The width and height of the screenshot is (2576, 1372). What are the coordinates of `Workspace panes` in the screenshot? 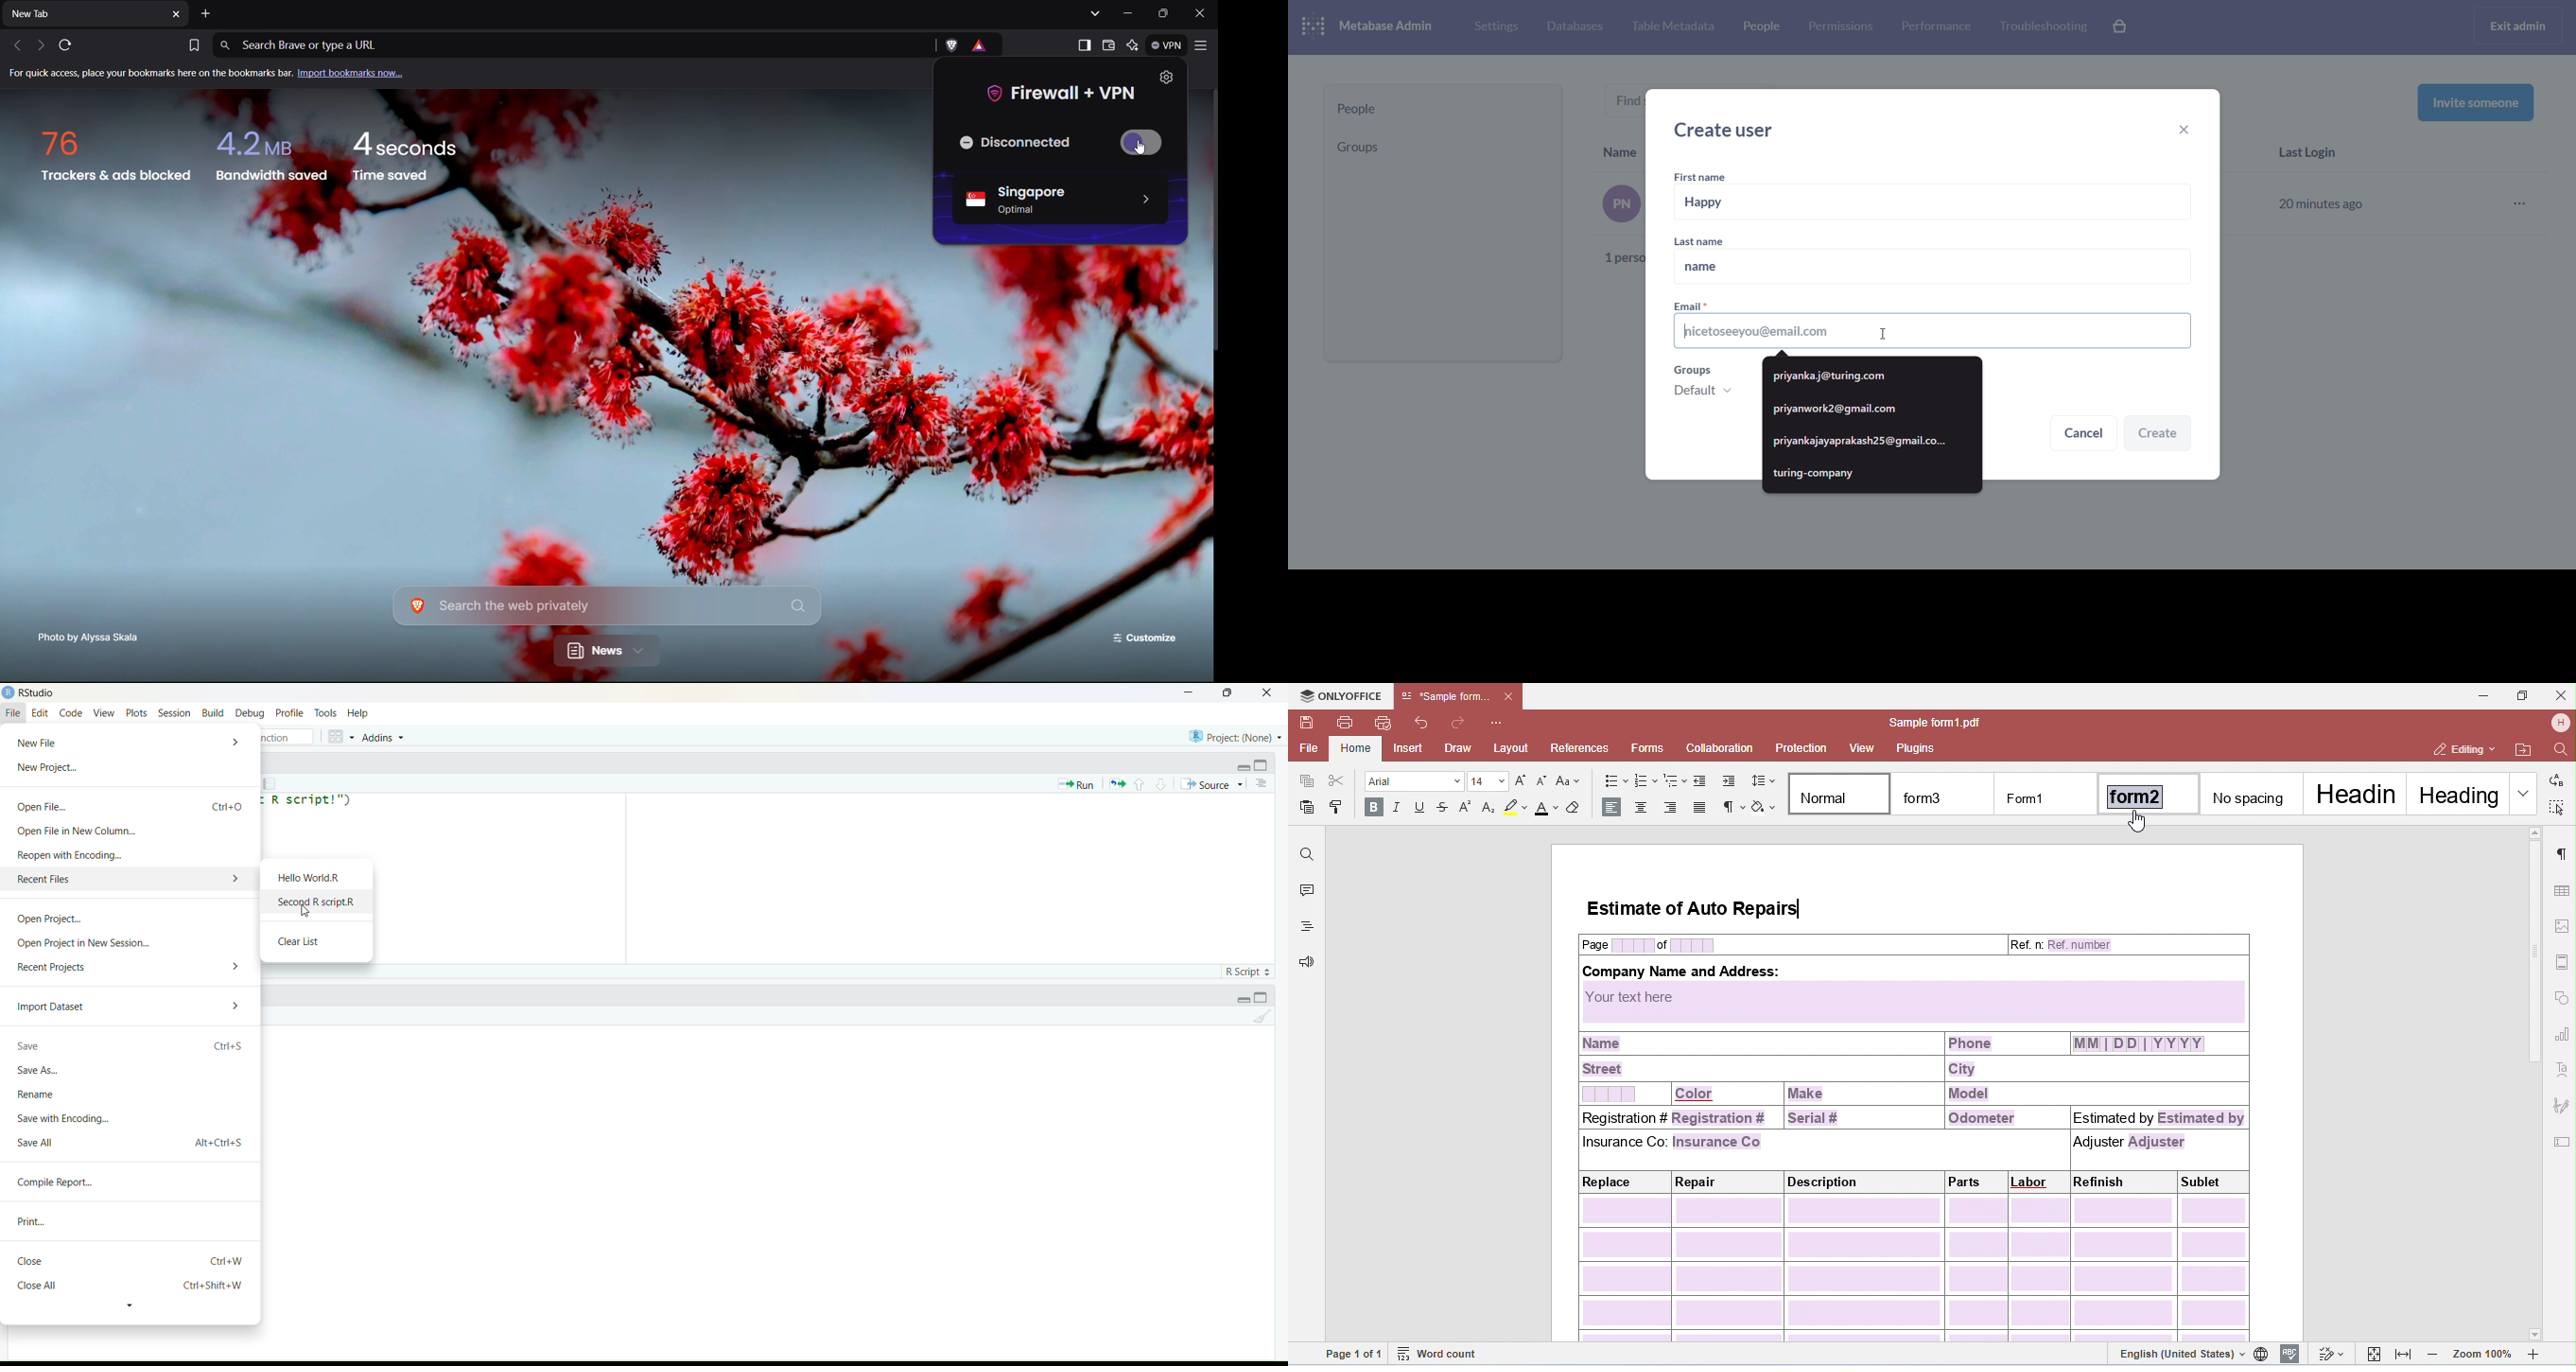 It's located at (339, 736).